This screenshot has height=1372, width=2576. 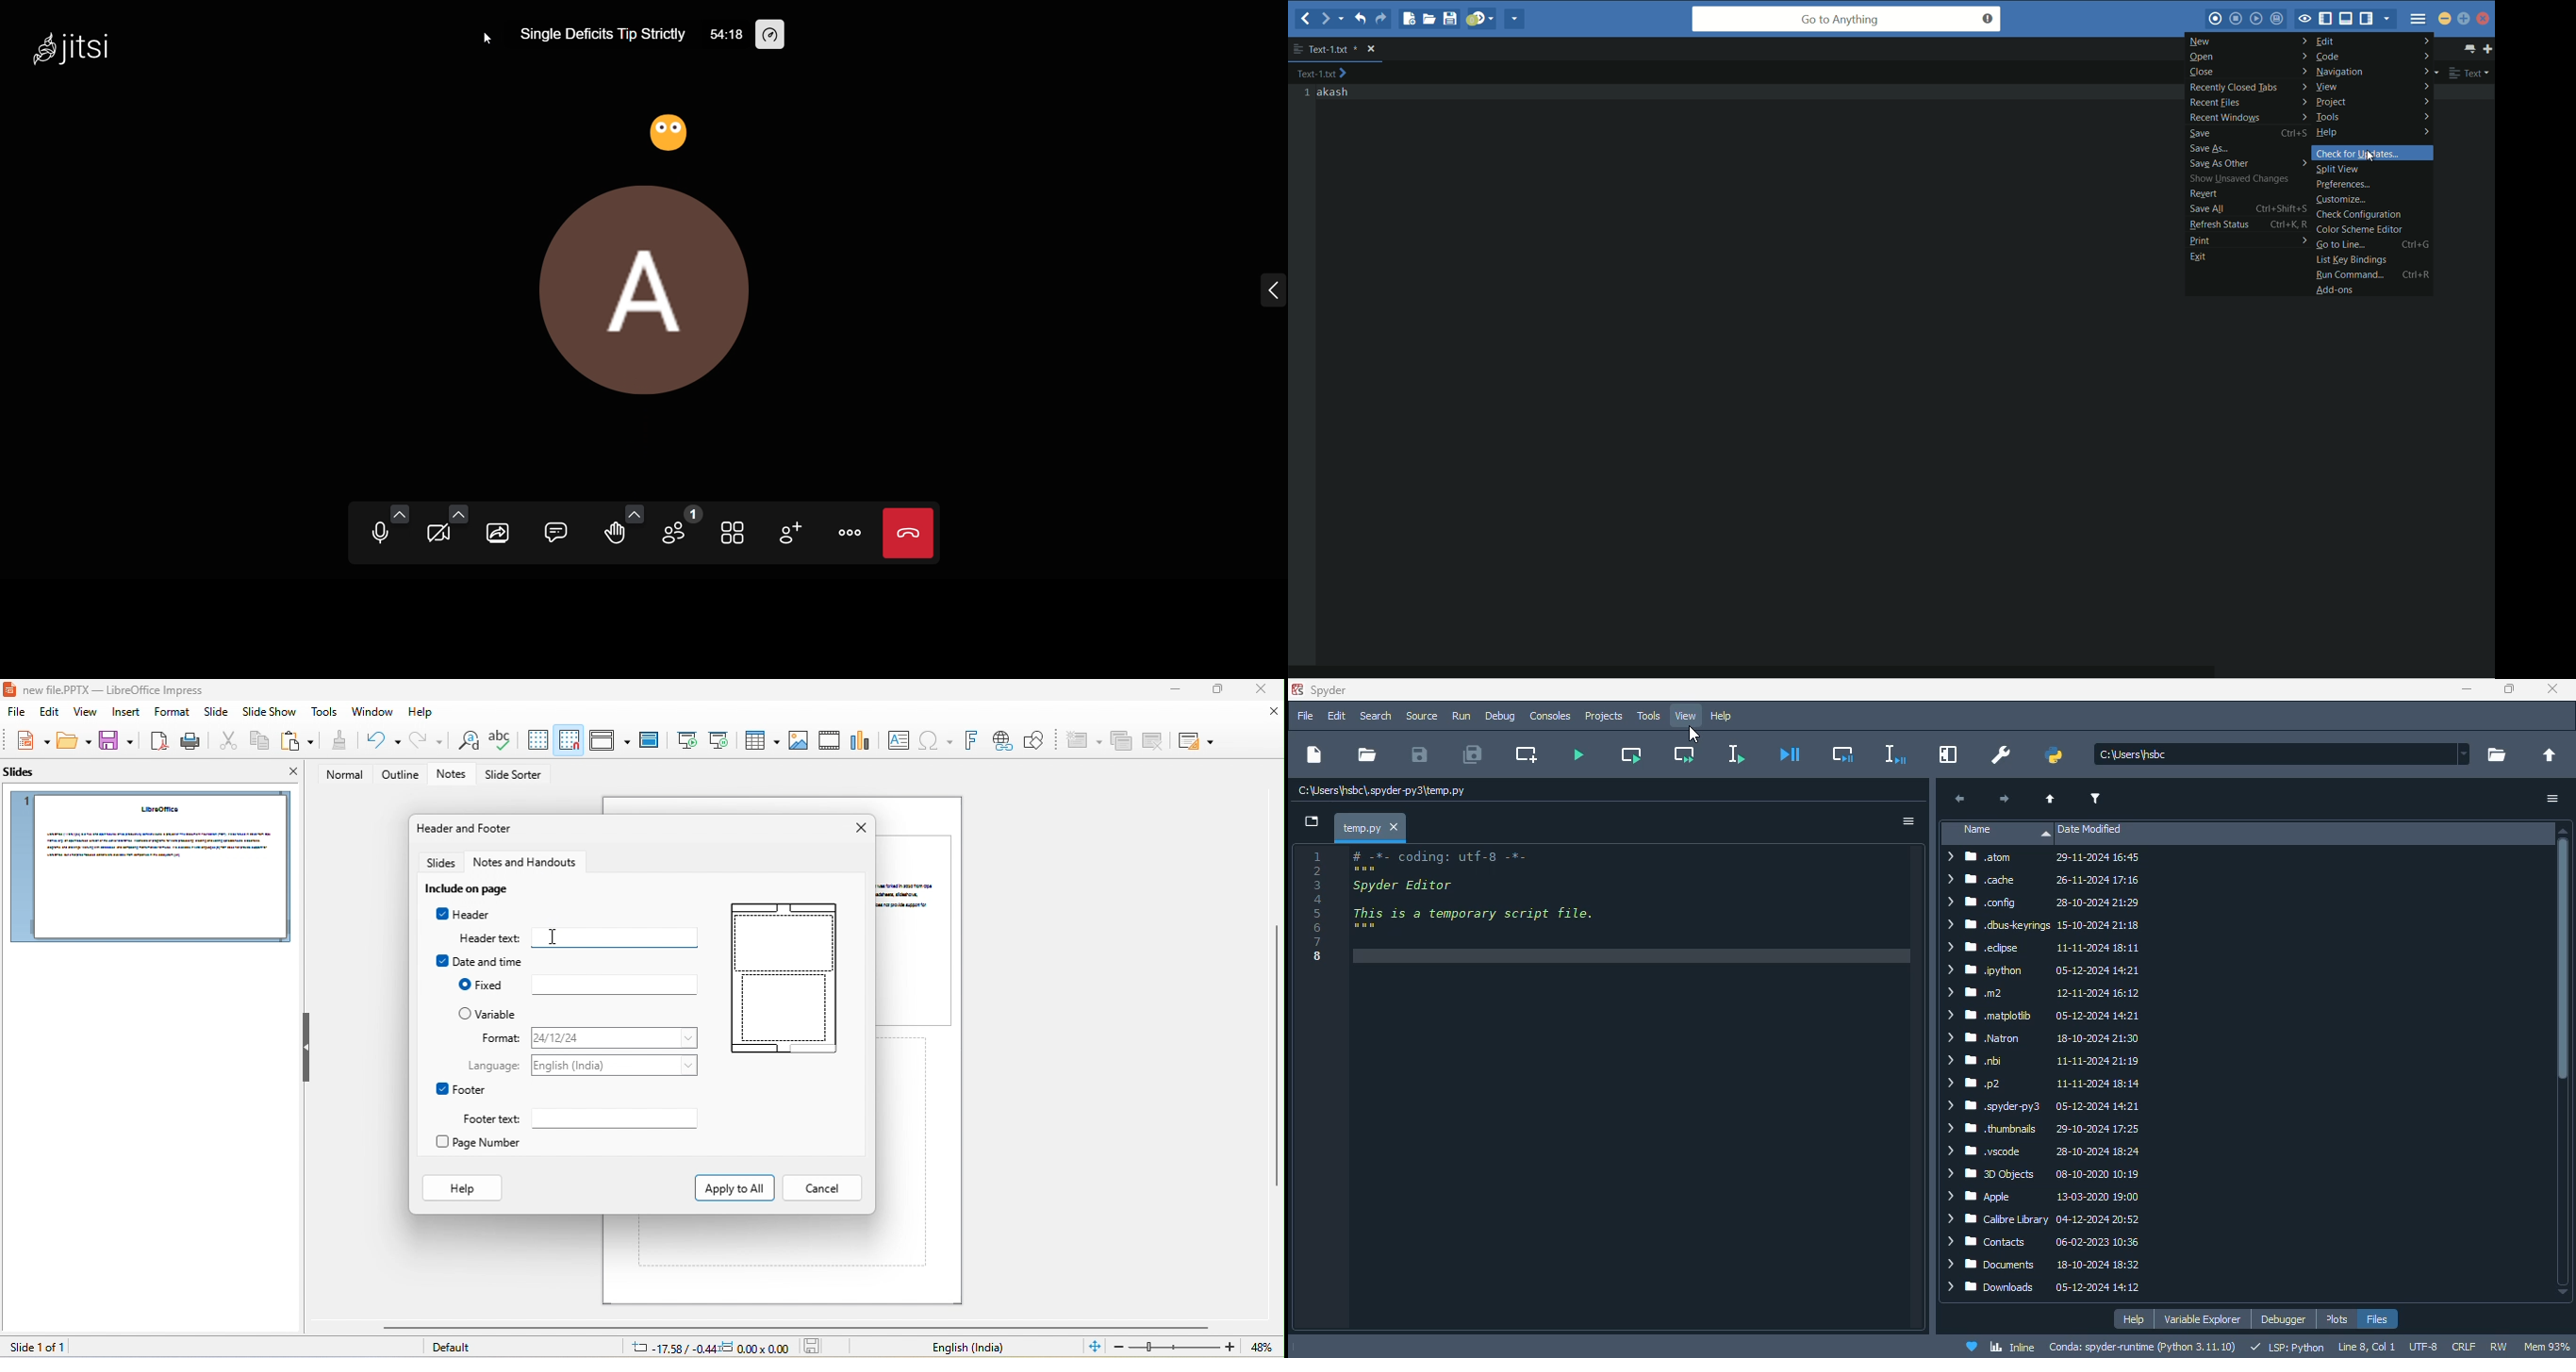 I want to click on hyperlink, so click(x=1001, y=741).